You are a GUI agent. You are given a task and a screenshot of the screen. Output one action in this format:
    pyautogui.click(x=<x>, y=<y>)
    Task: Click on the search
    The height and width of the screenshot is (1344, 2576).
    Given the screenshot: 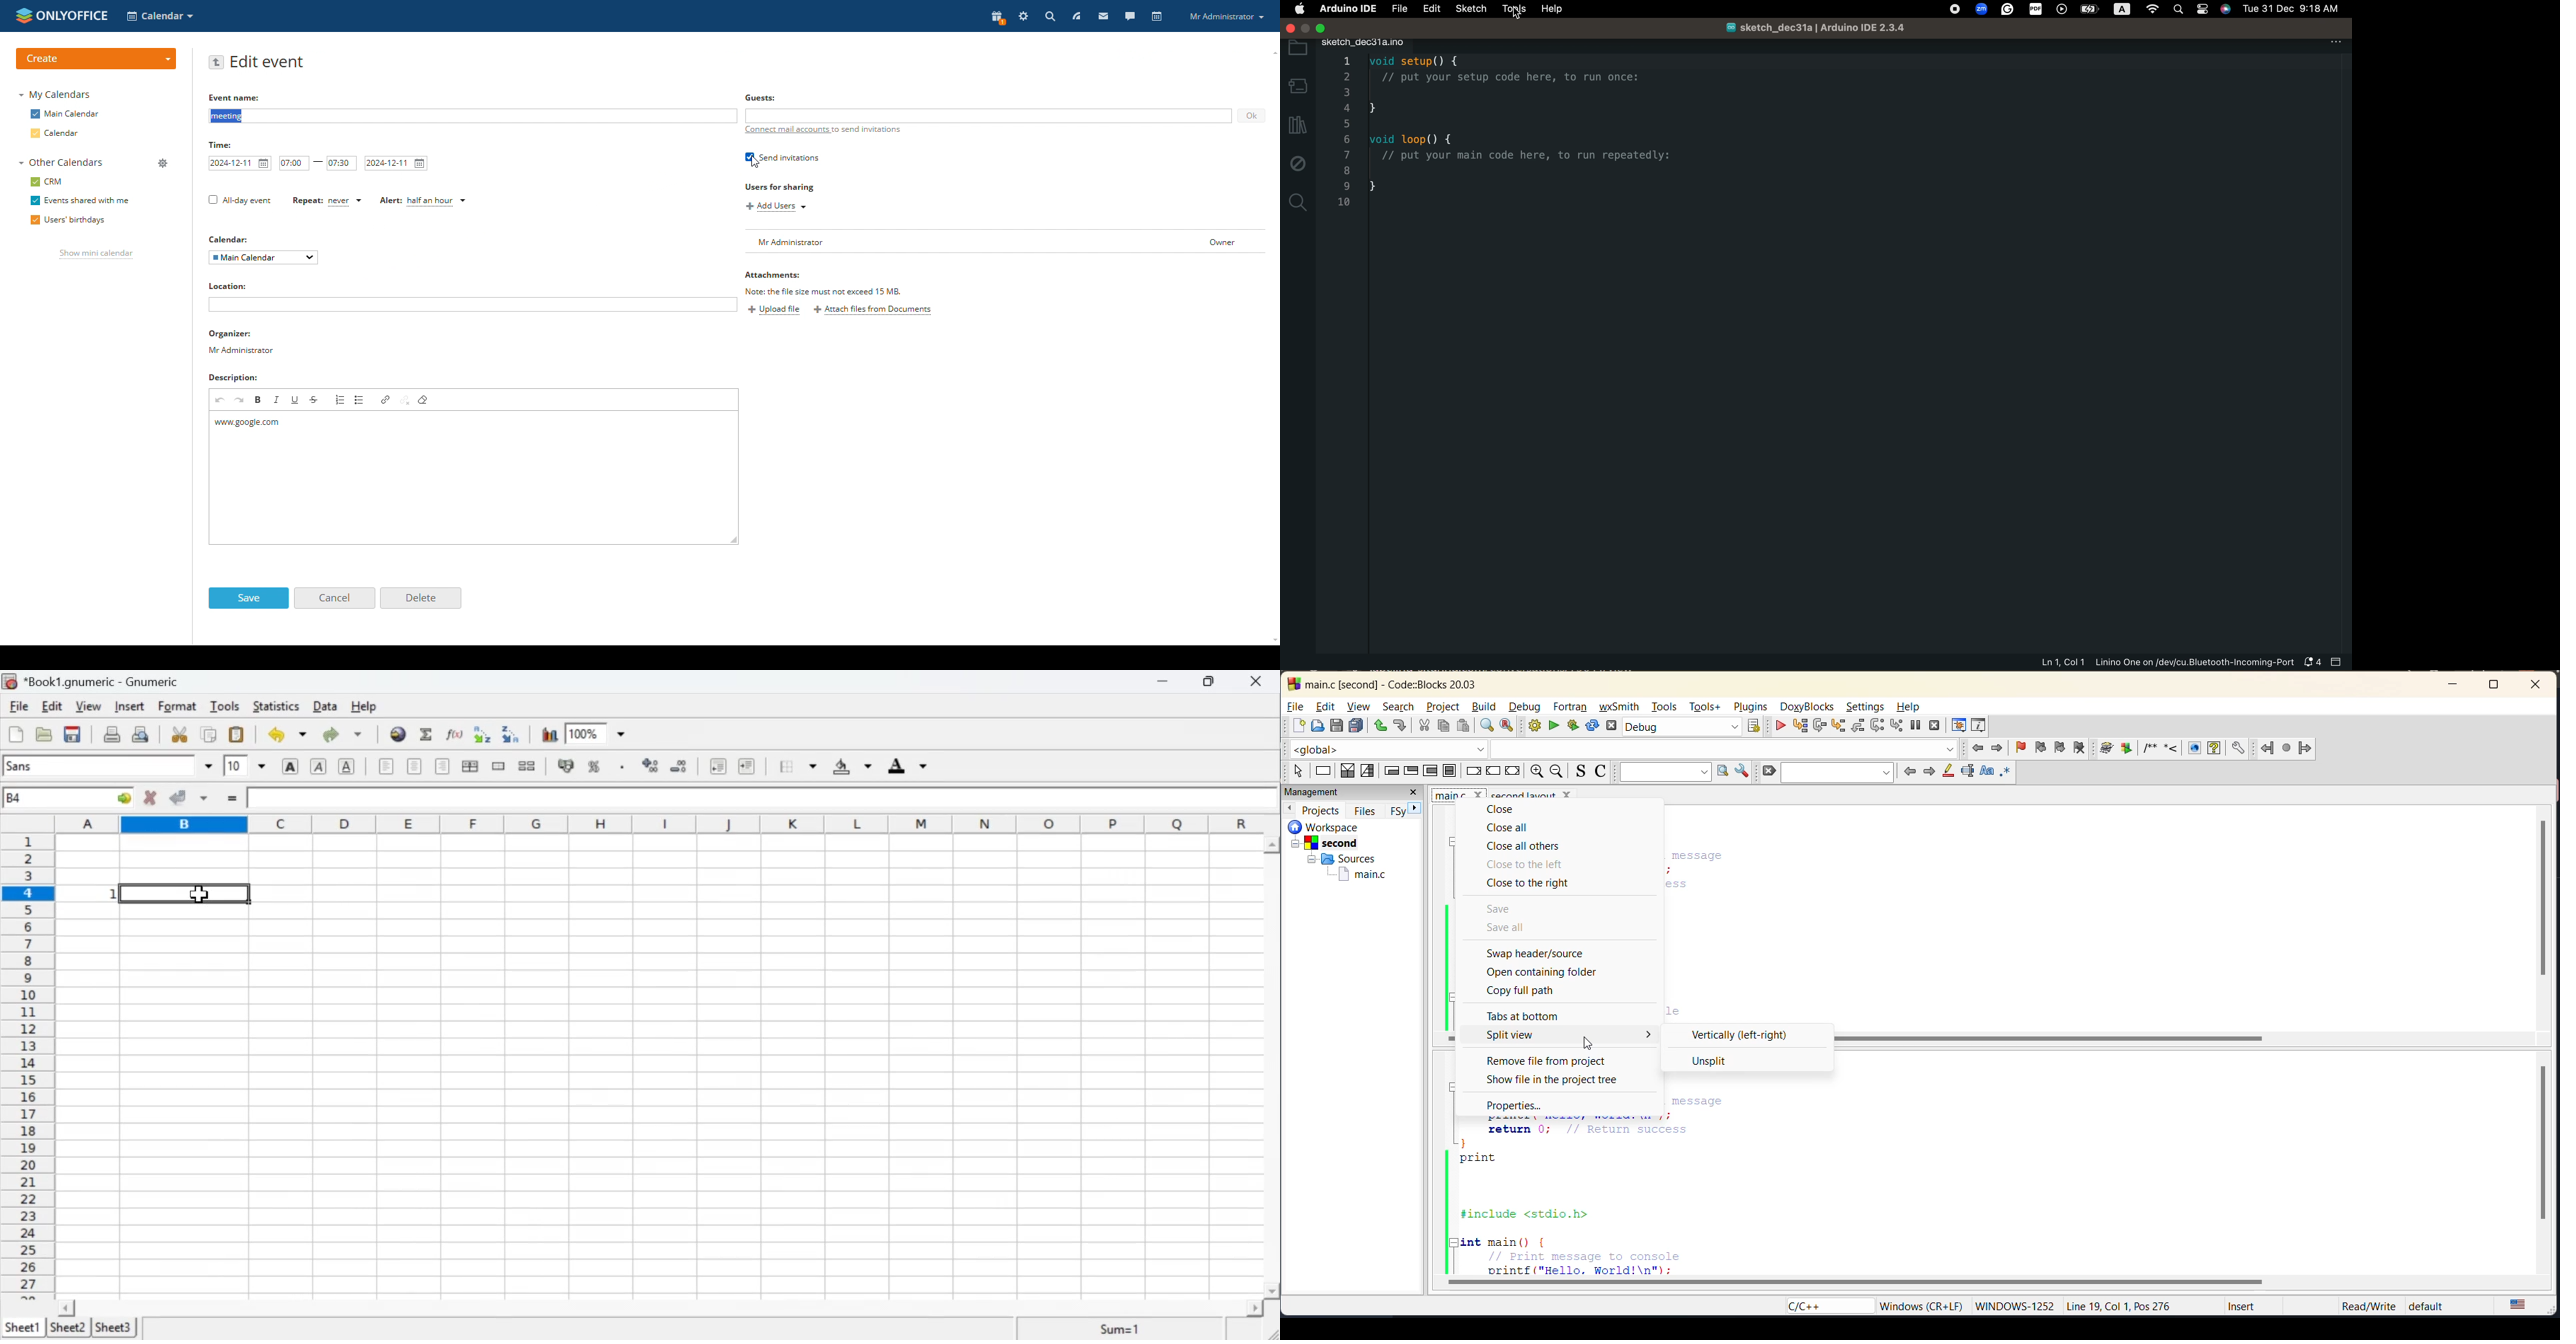 What is the action you would take?
    pyautogui.click(x=1398, y=707)
    